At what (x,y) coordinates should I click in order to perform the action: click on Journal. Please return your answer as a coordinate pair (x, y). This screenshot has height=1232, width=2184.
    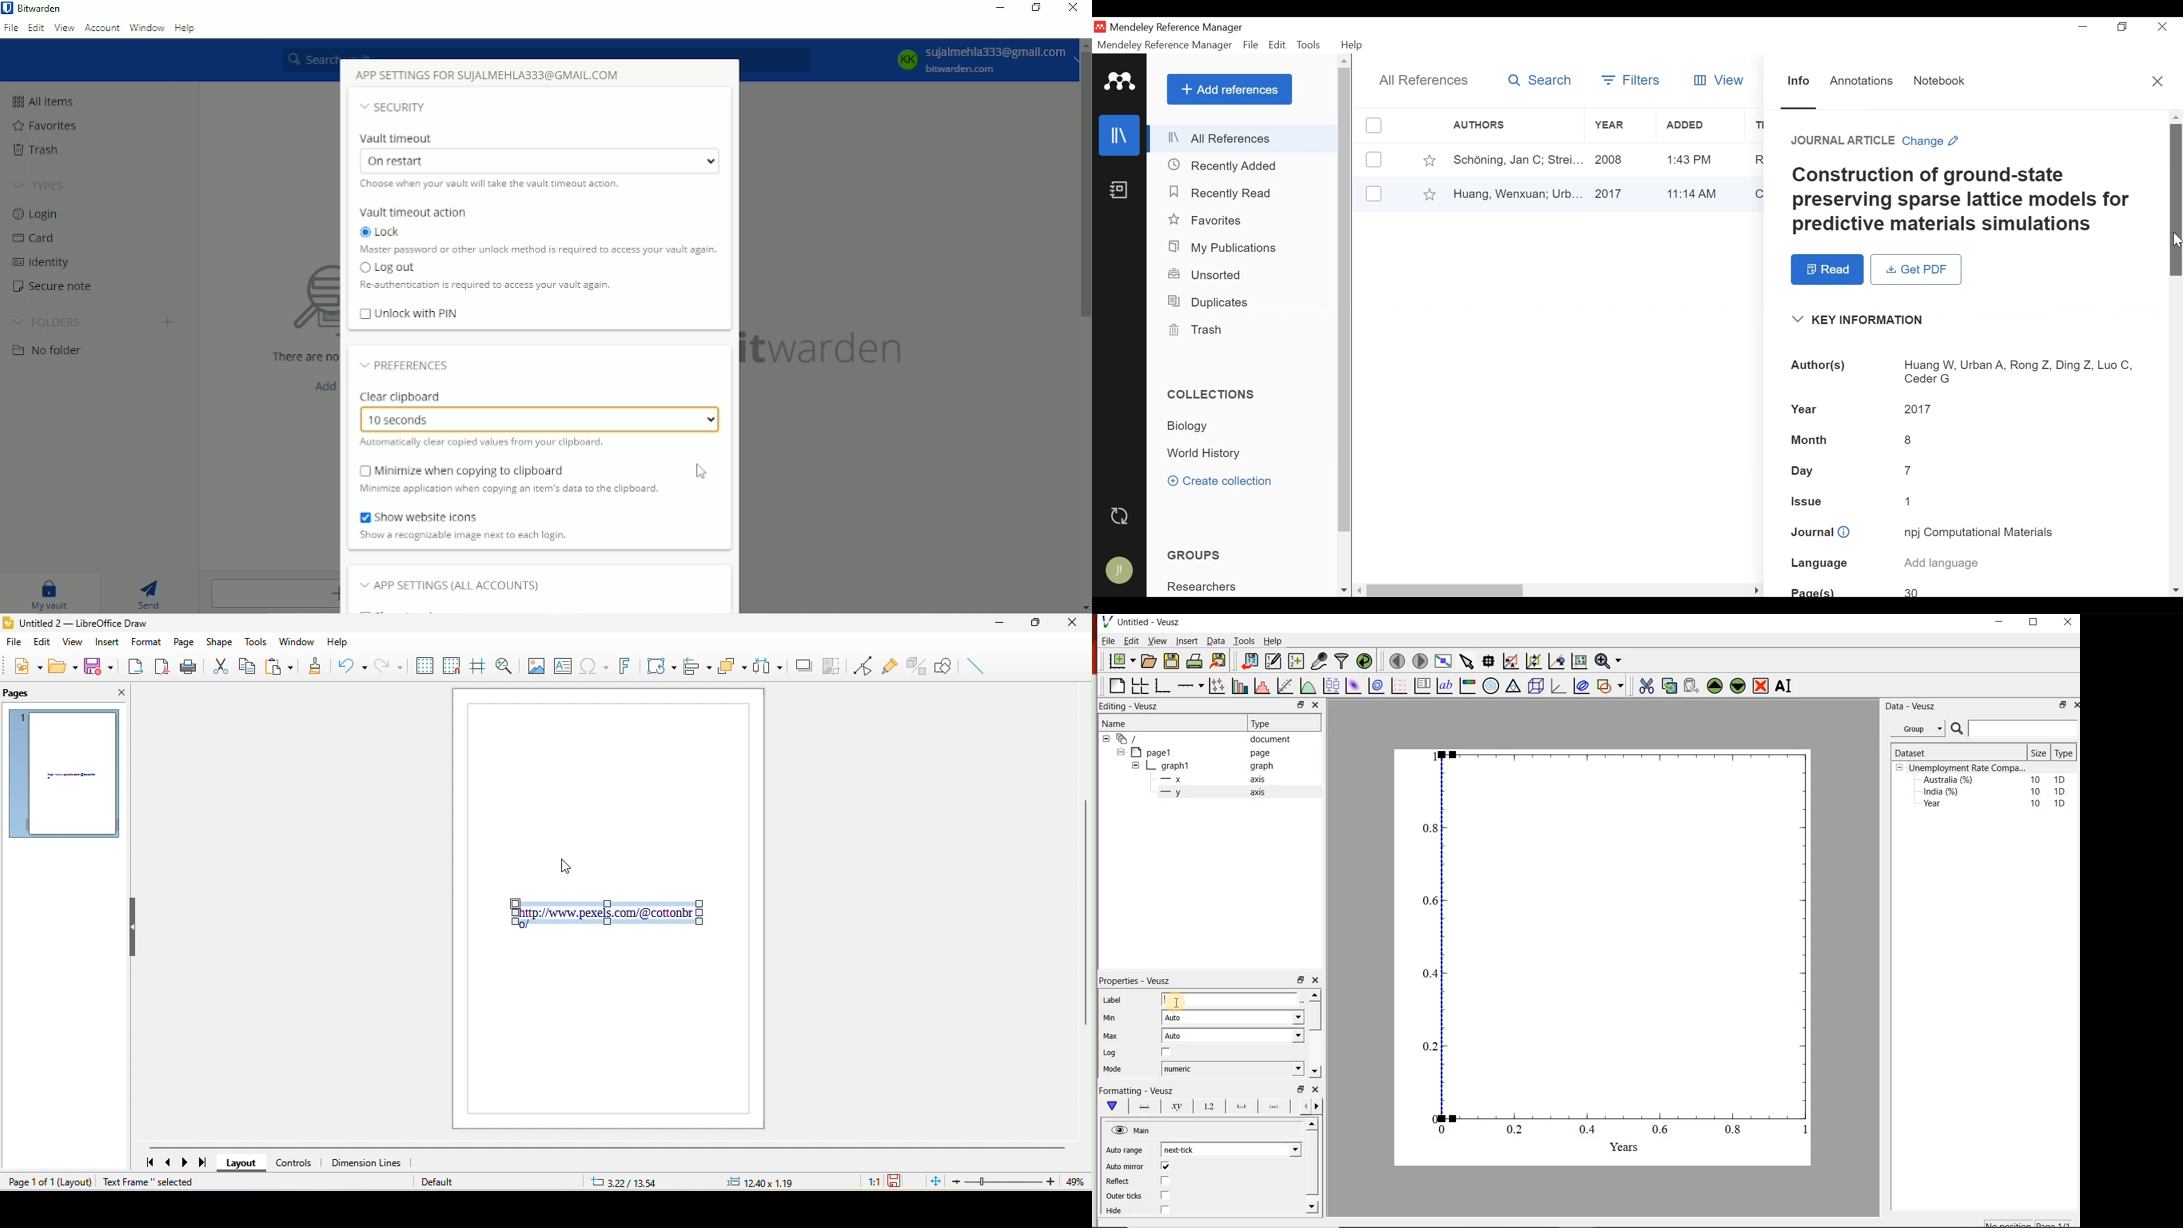
    Looking at the image, I should click on (1967, 533).